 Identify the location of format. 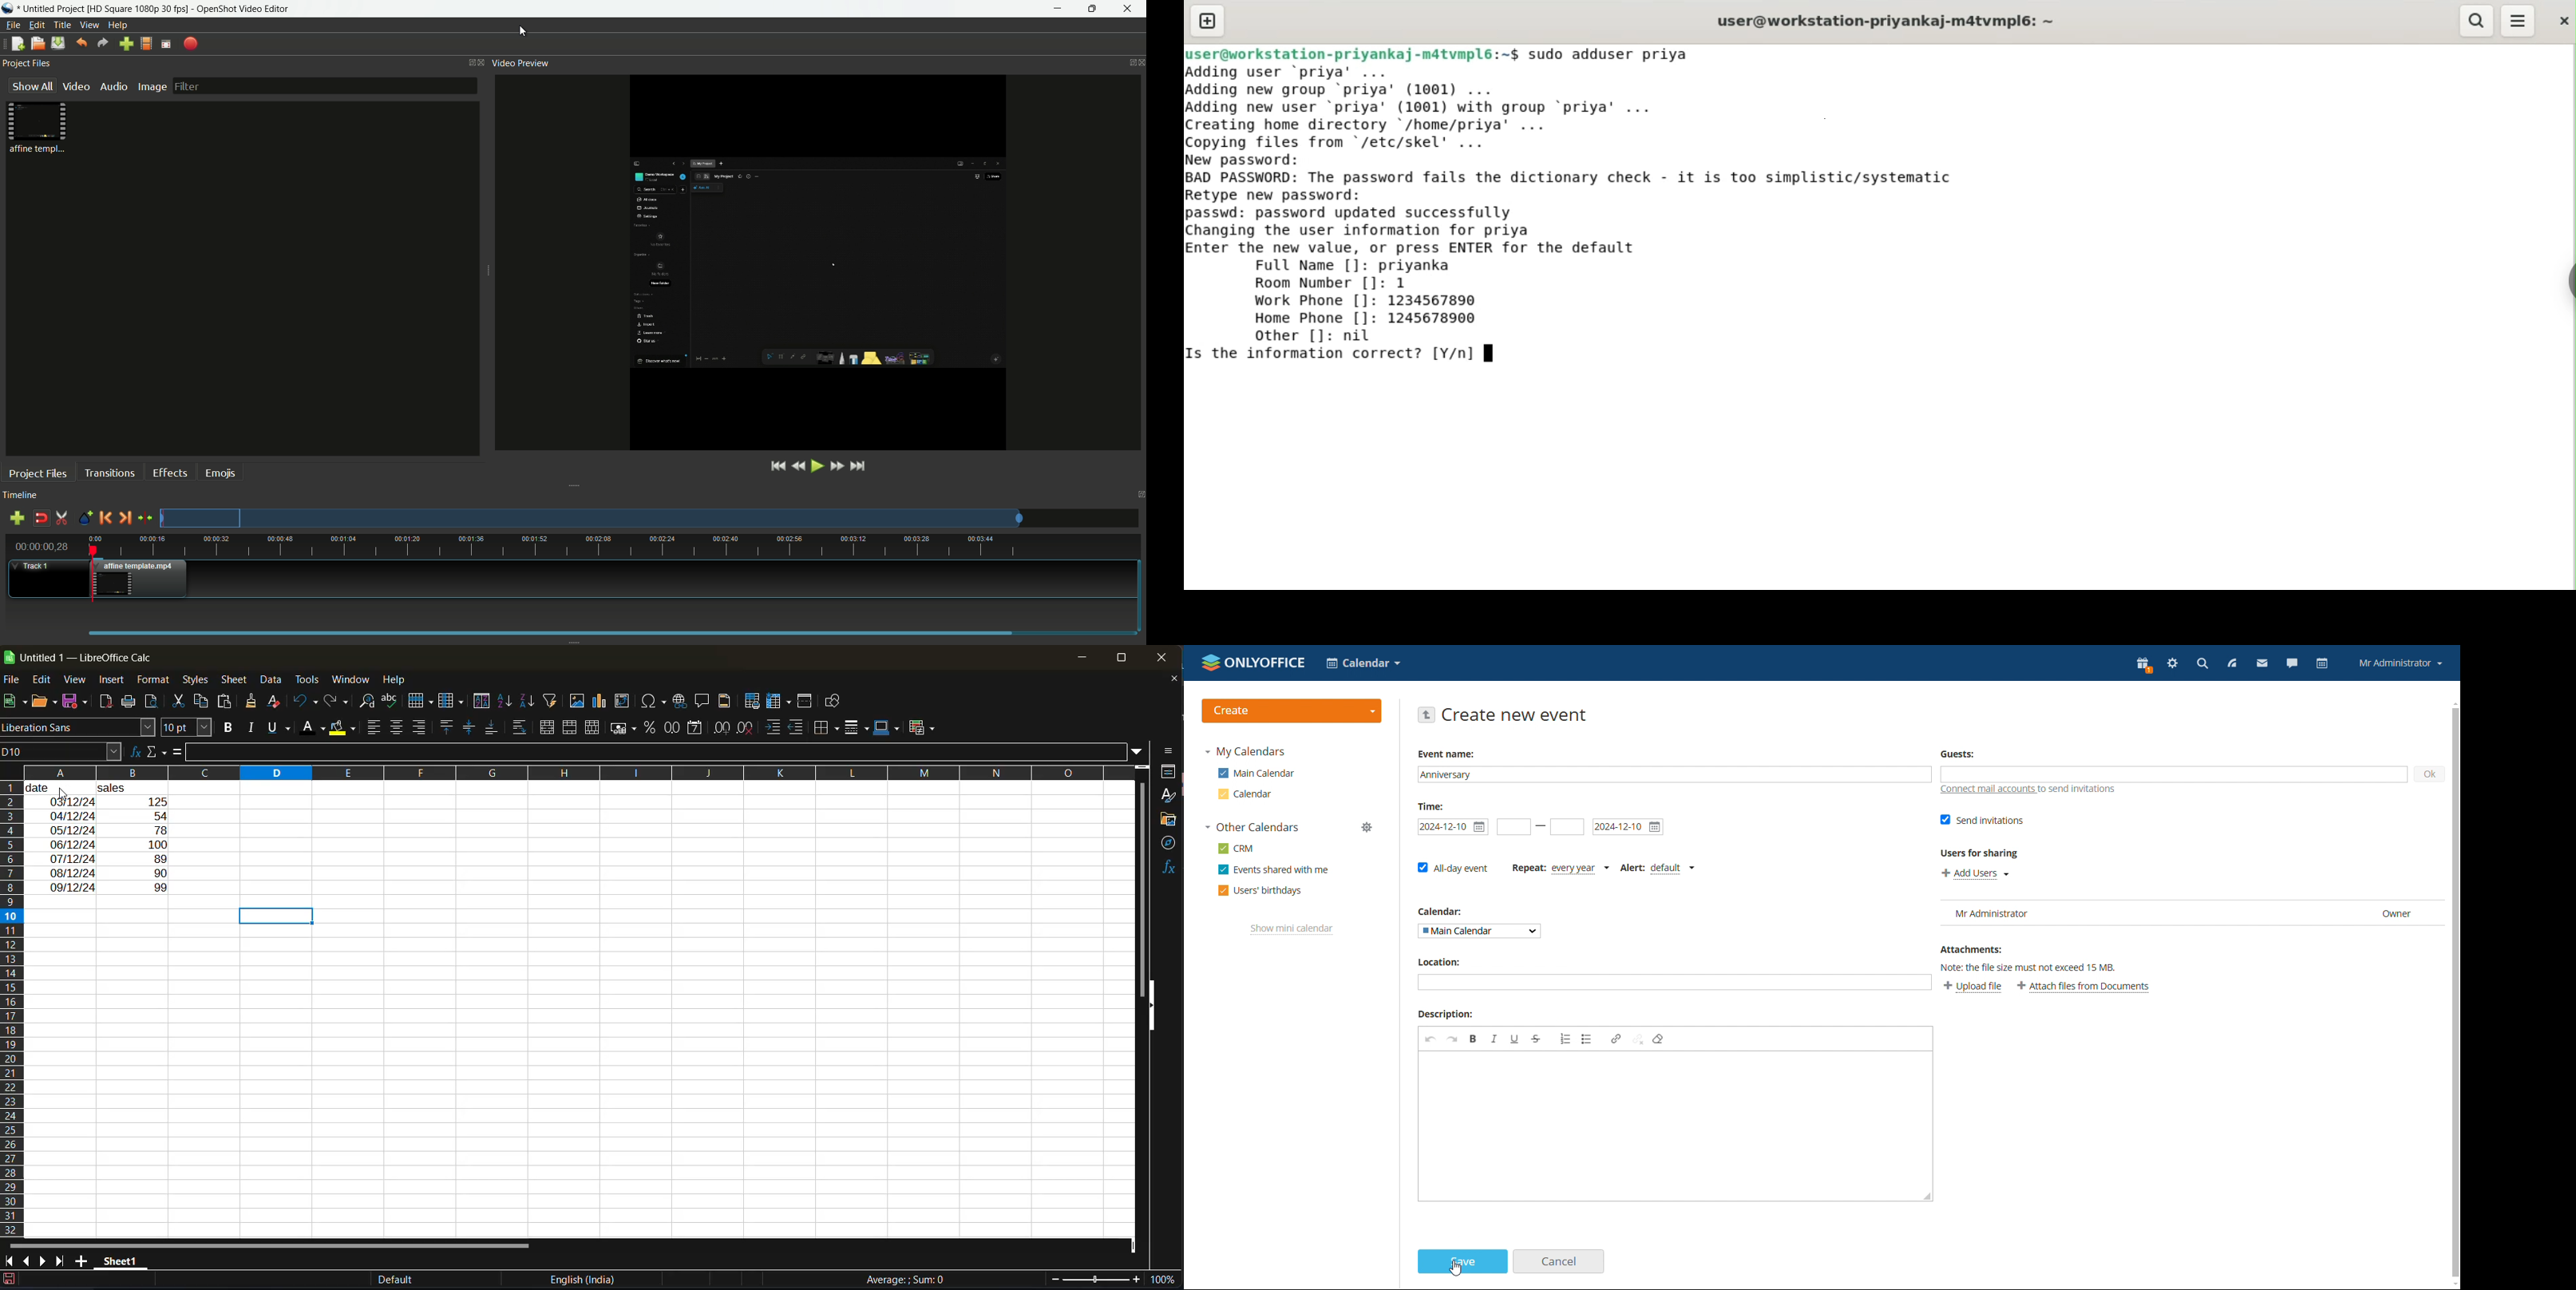
(155, 682).